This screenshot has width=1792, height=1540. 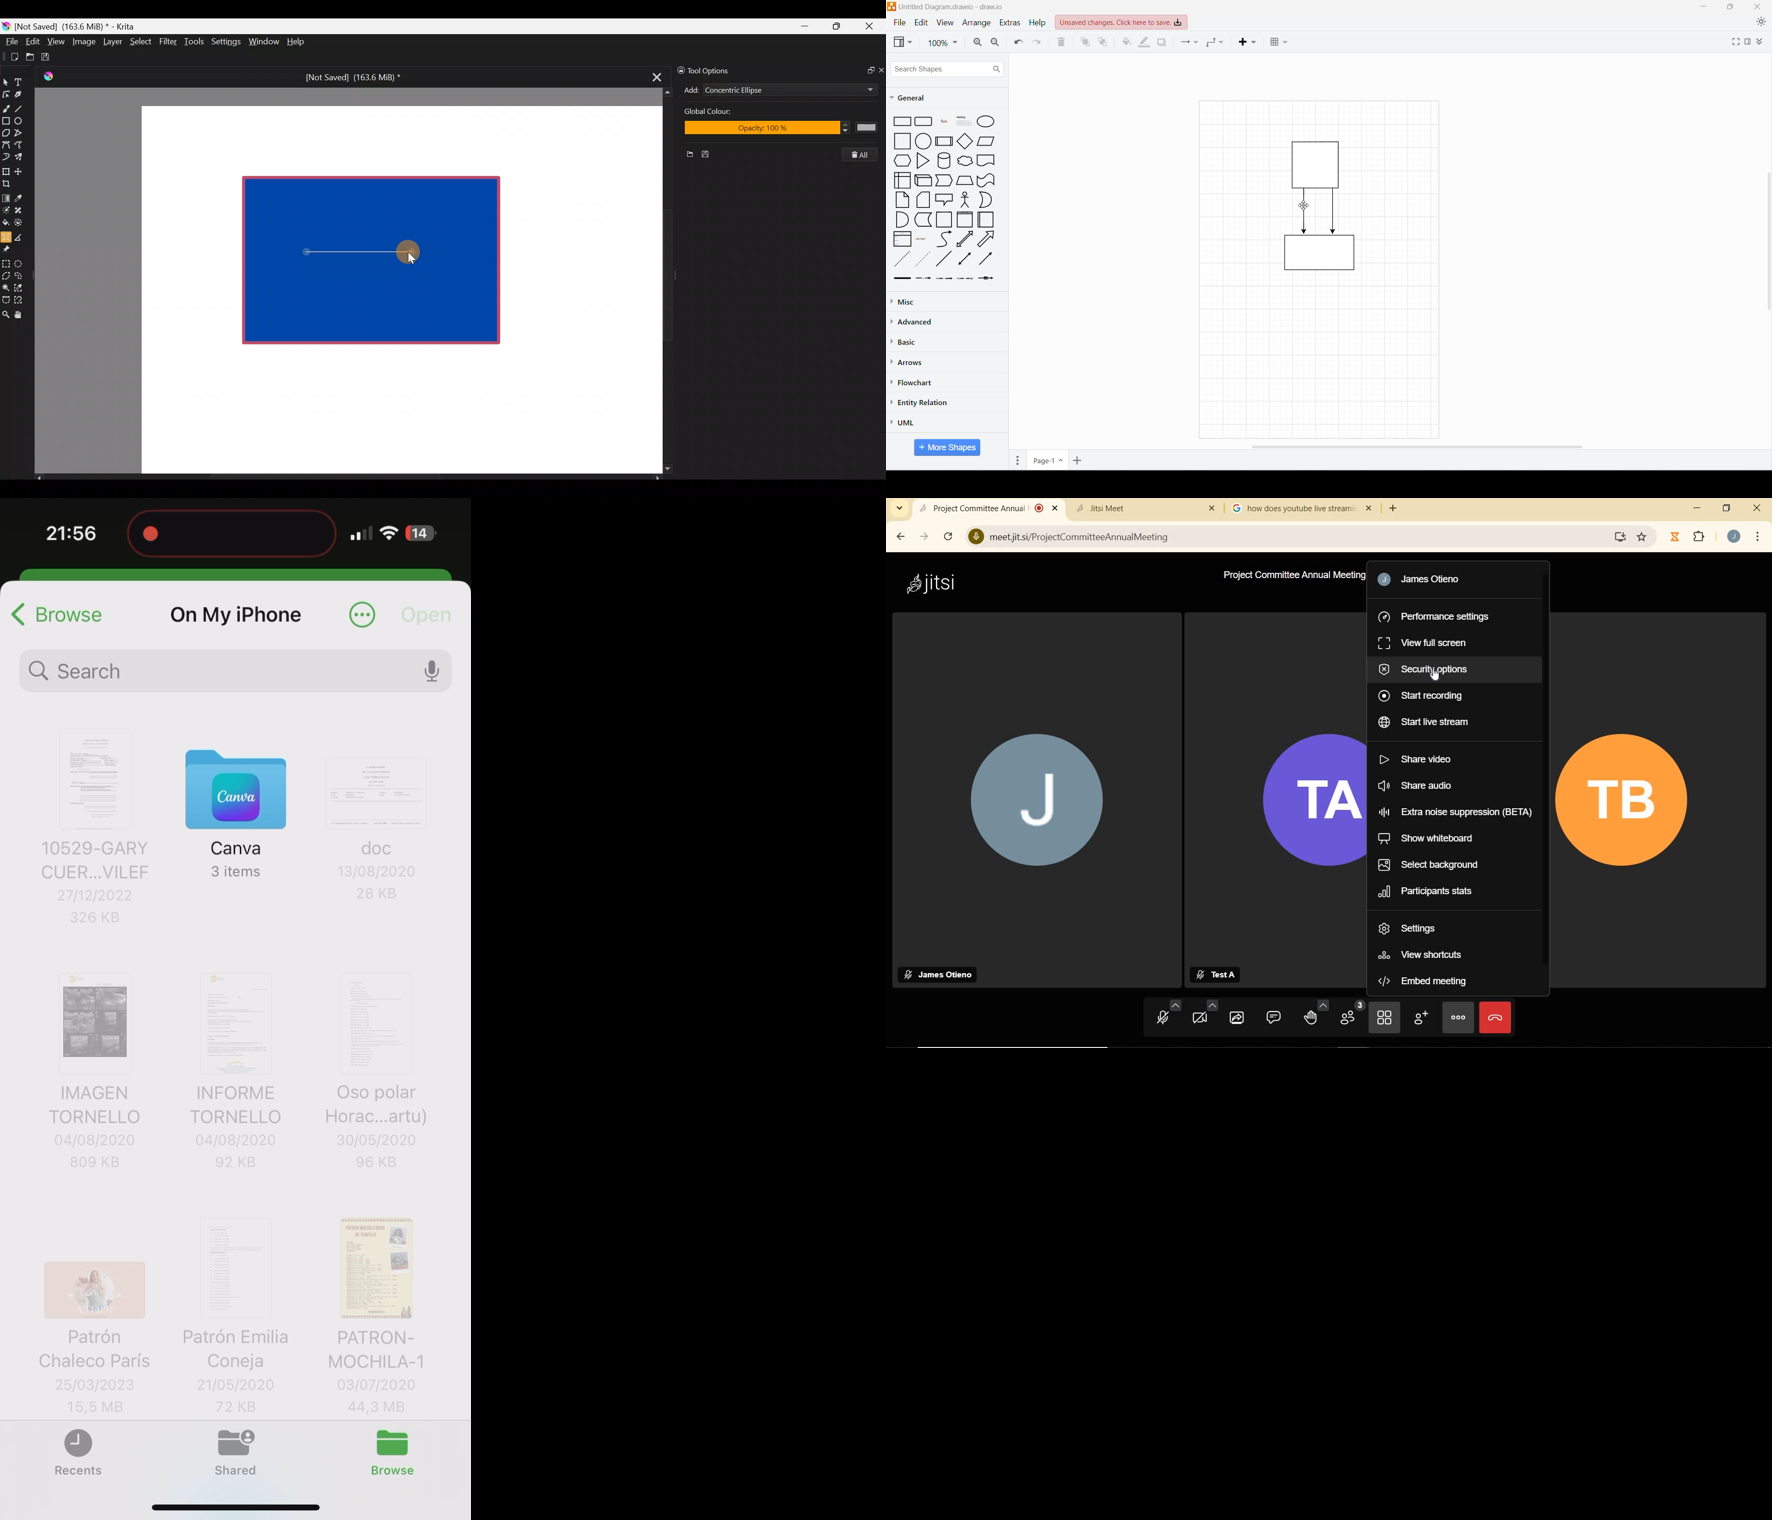 What do you see at coordinates (679, 69) in the screenshot?
I see `Lock/unlock docker` at bounding box center [679, 69].